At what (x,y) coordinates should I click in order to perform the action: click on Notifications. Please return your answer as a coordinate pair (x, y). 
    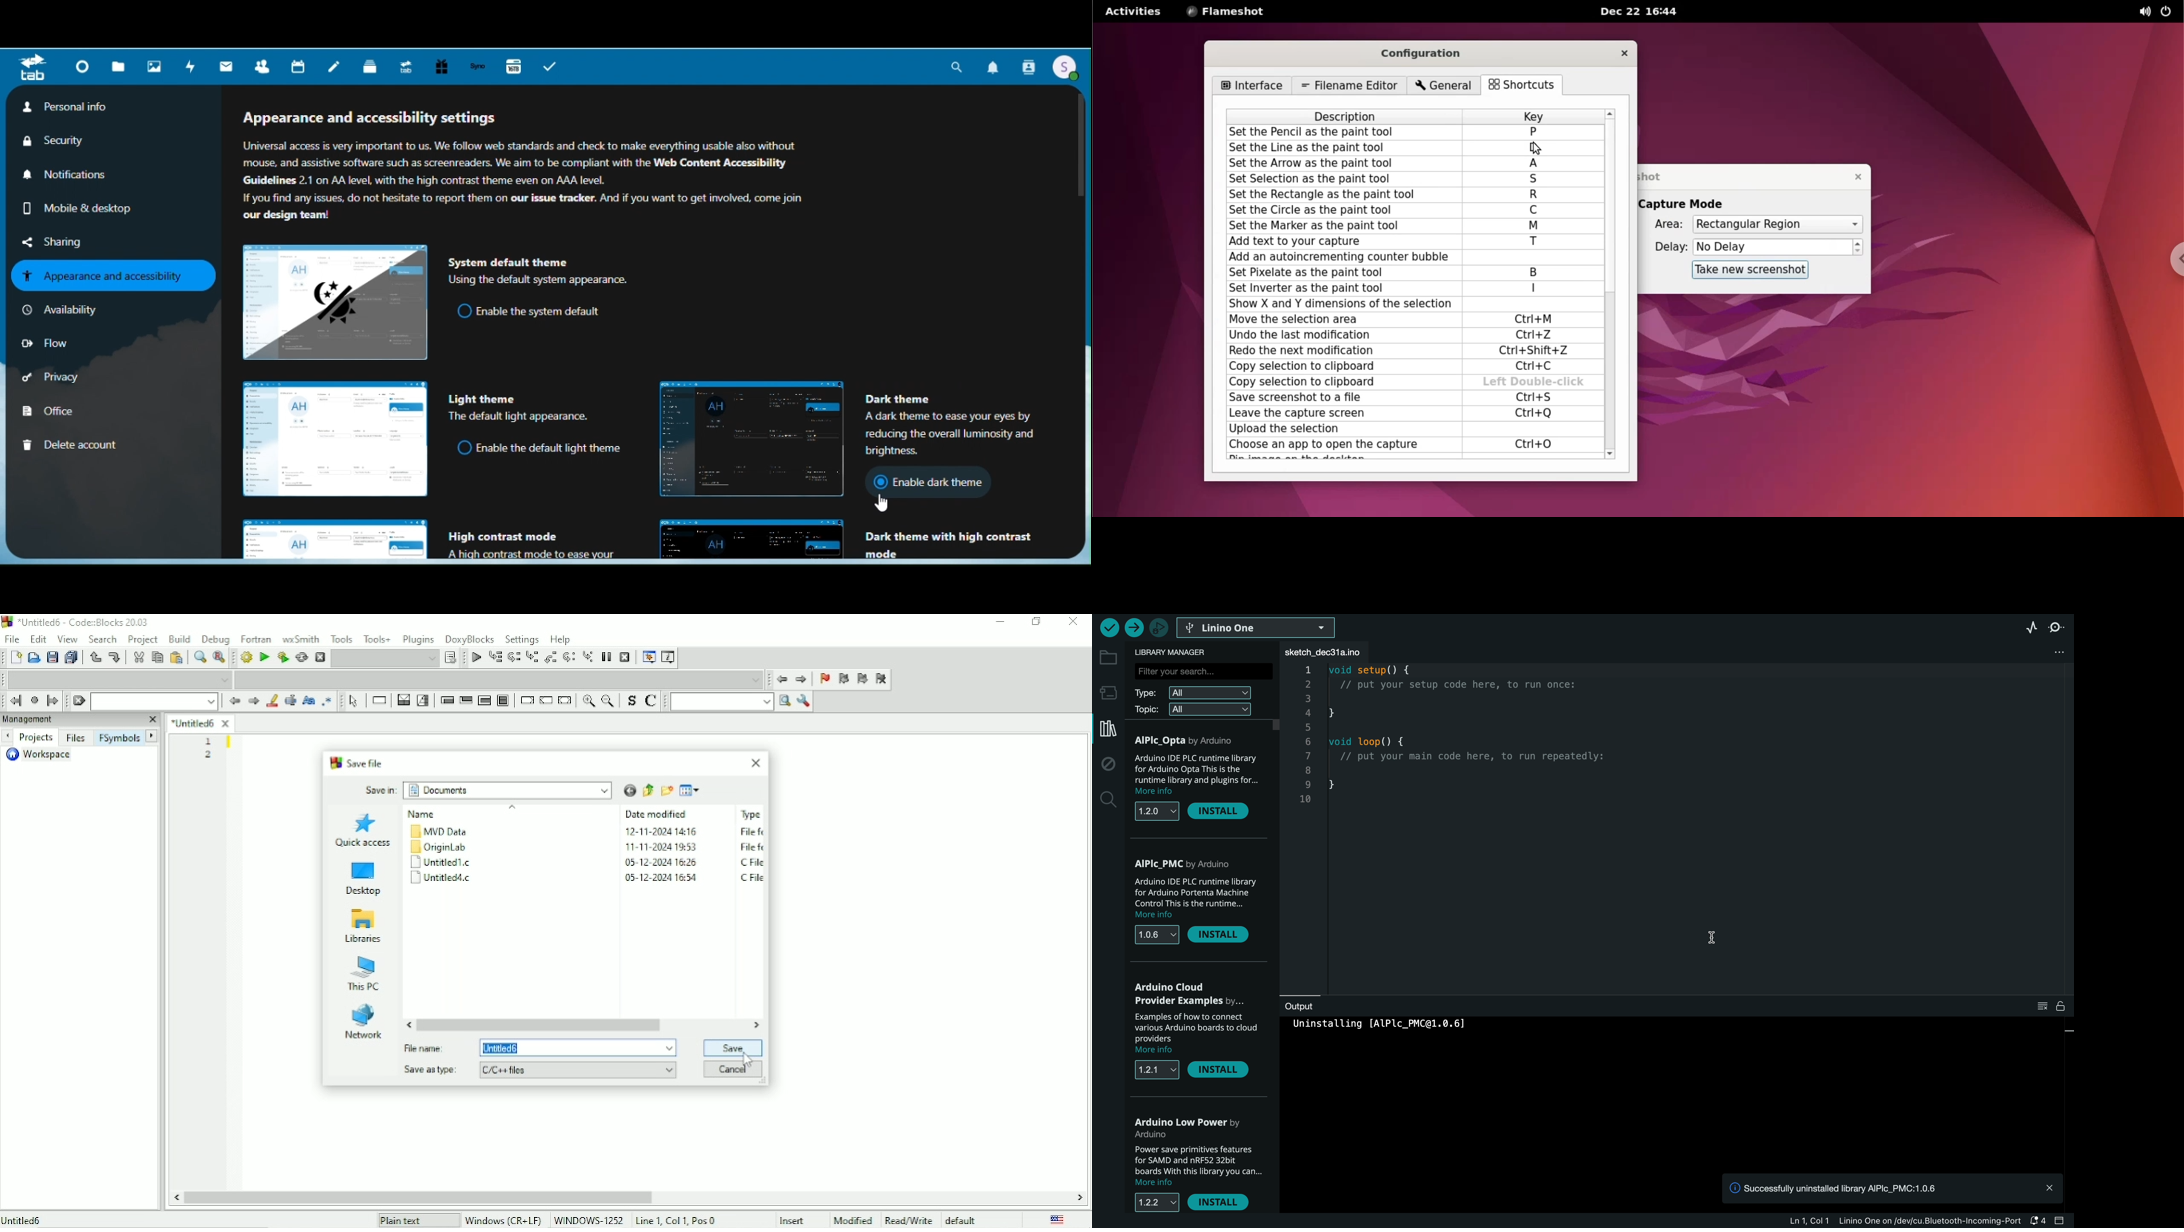
    Looking at the image, I should click on (72, 173).